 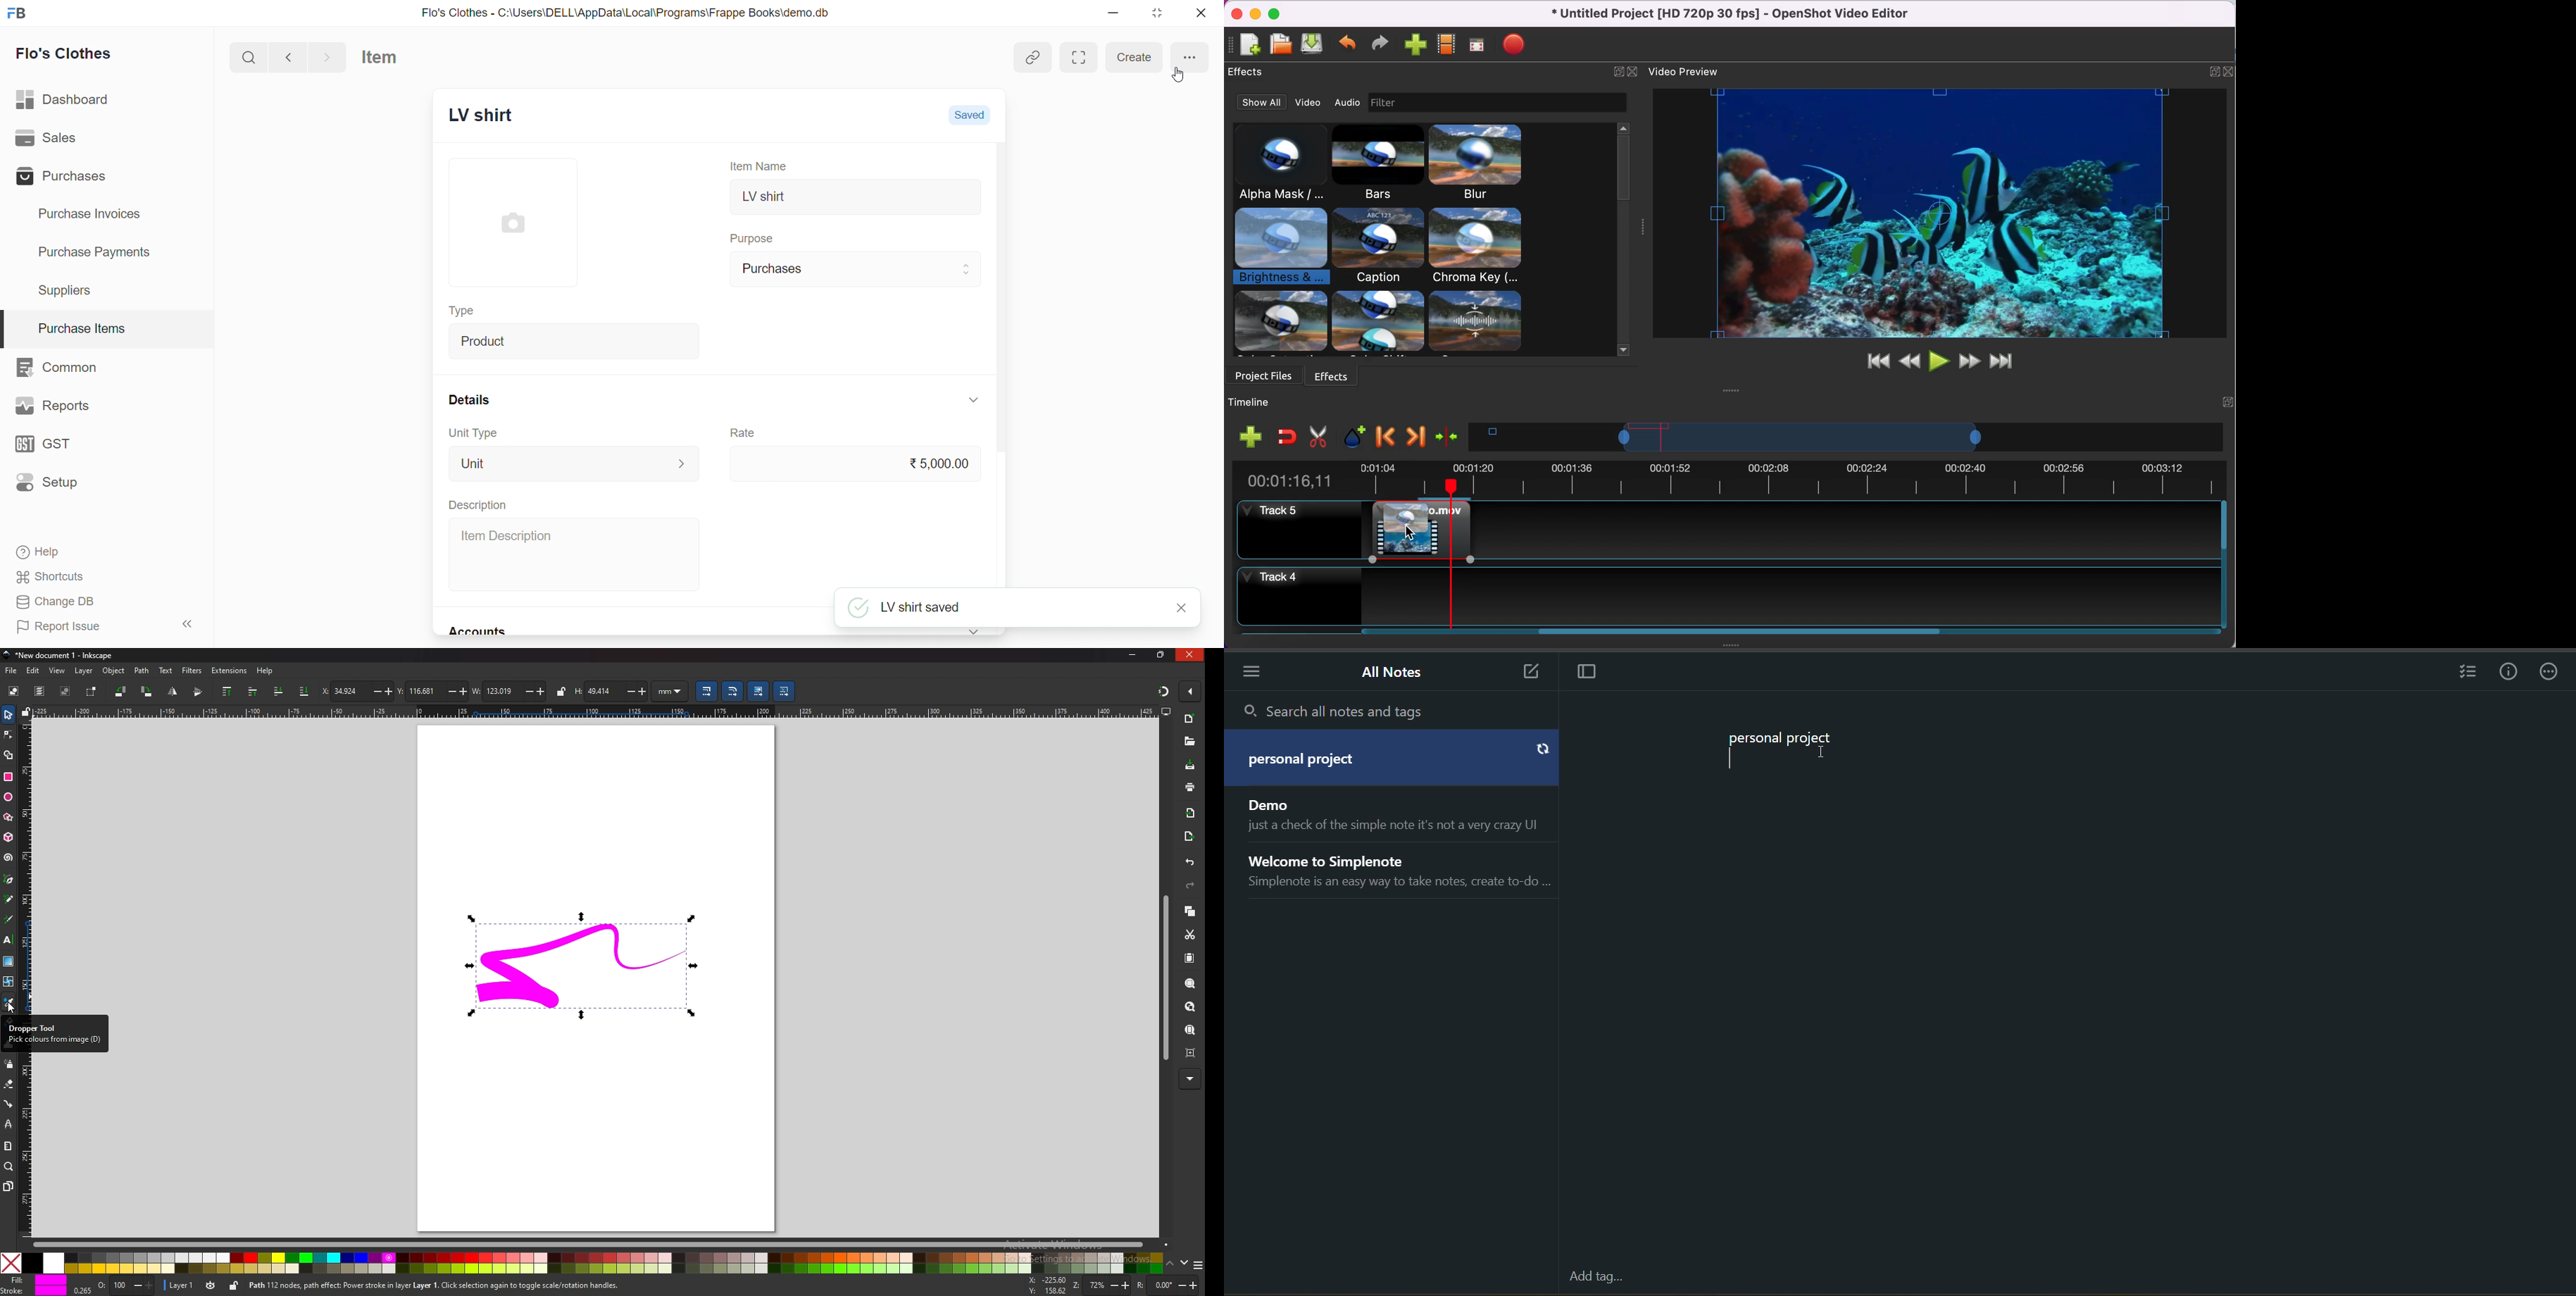 What do you see at coordinates (17, 13) in the screenshot?
I see `logo` at bounding box center [17, 13].